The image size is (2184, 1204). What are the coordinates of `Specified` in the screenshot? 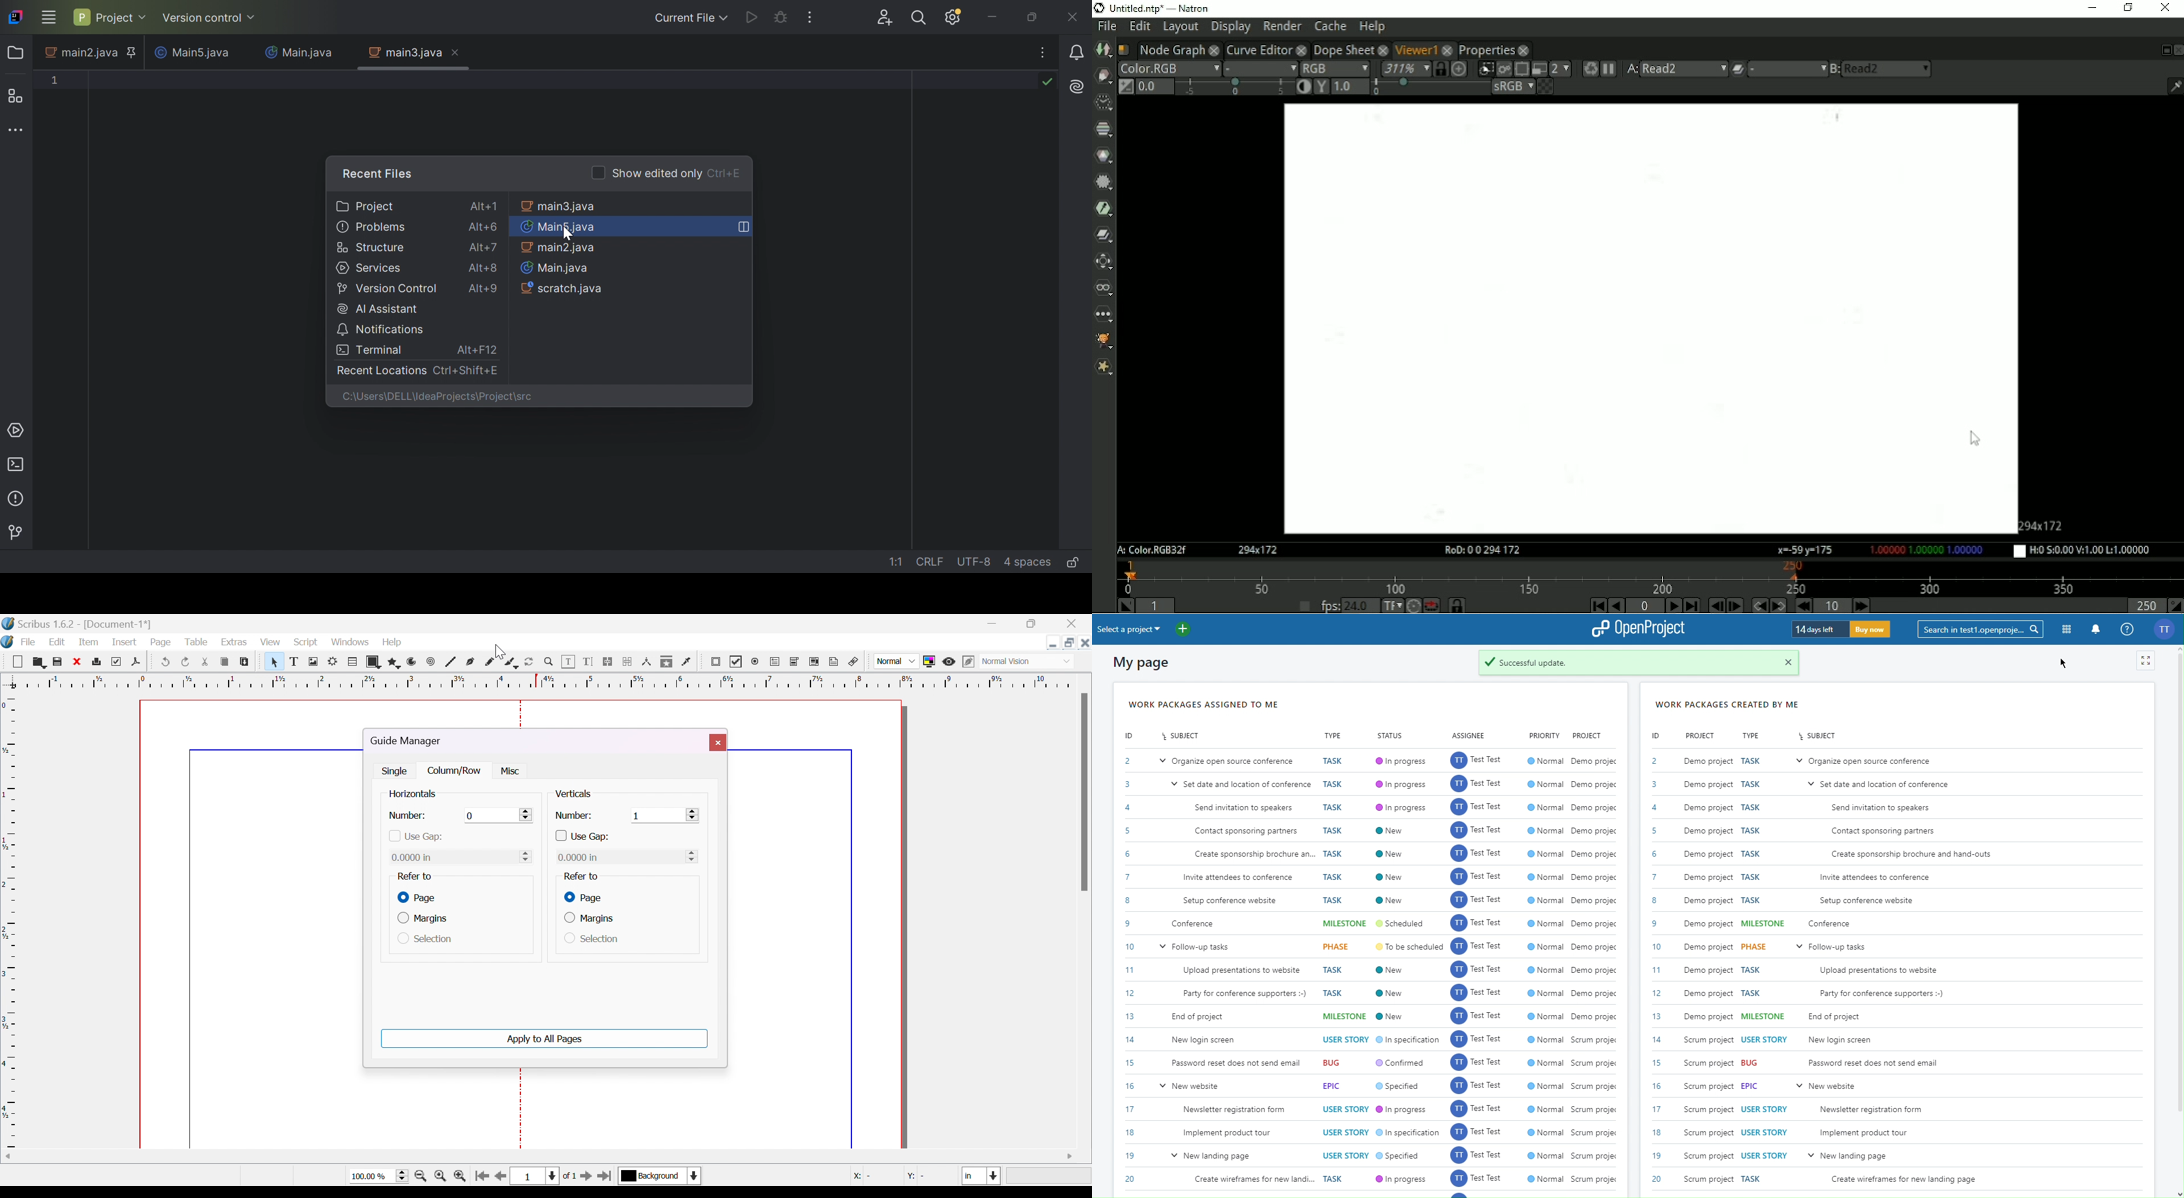 It's located at (1402, 1088).